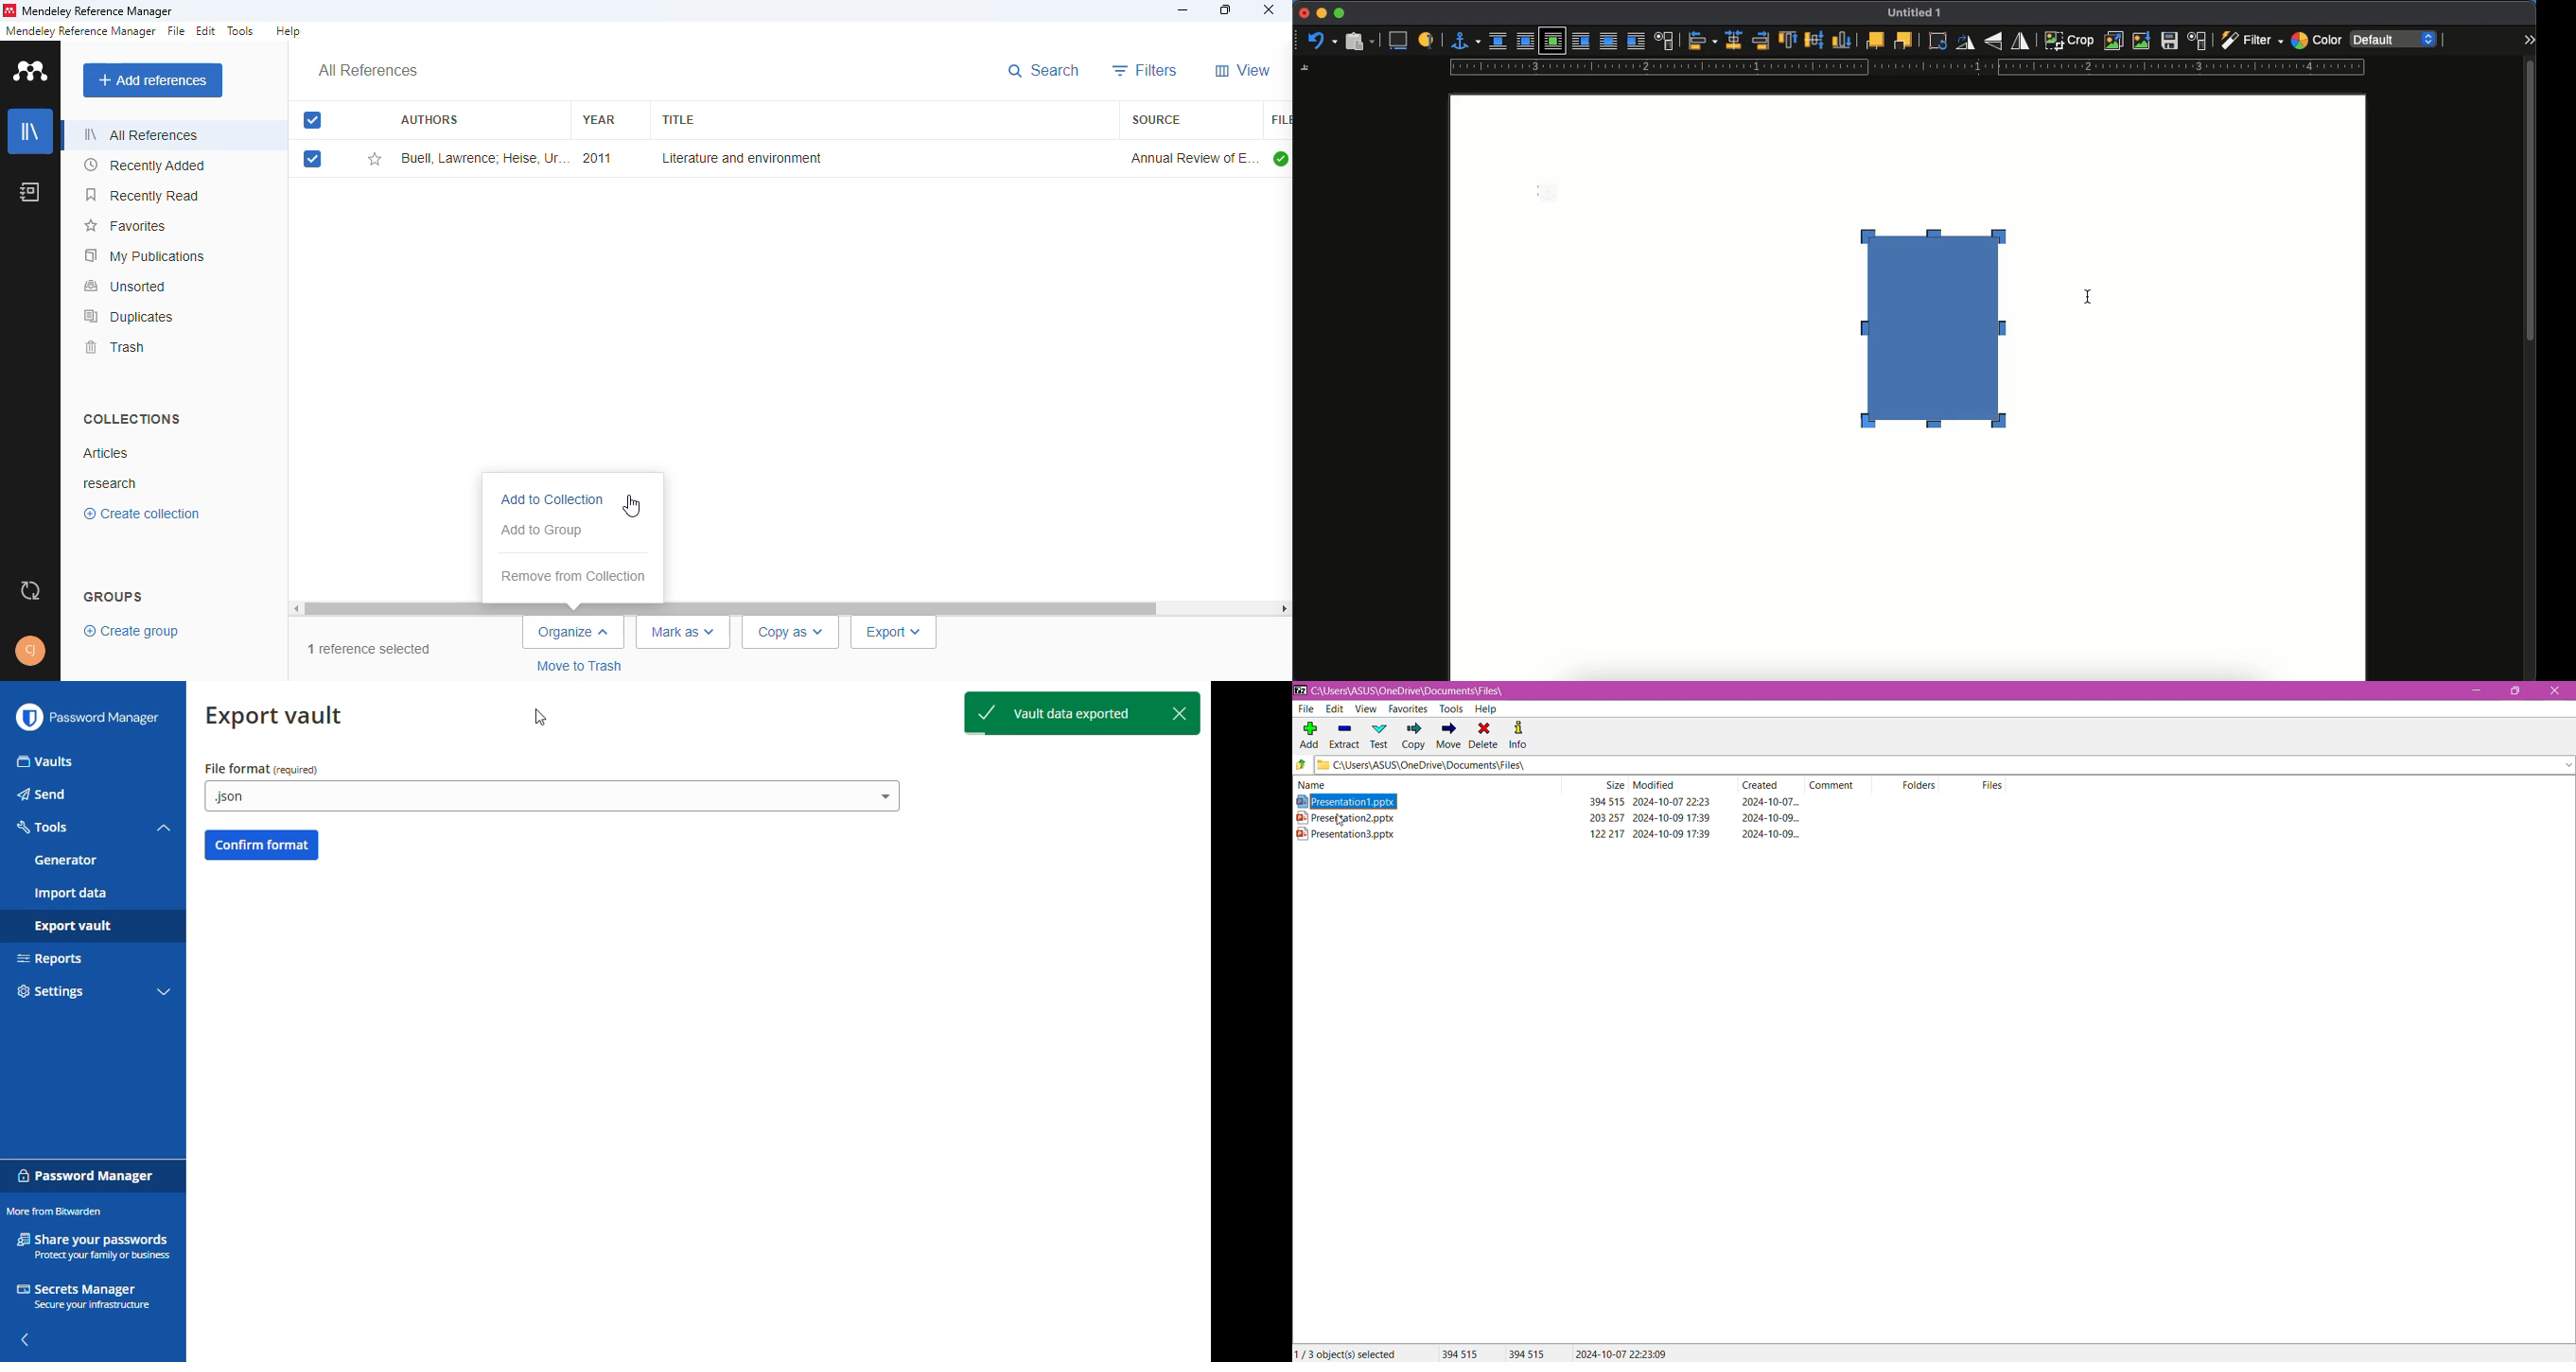 The width and height of the screenshot is (2576, 1372). Describe the element at coordinates (314, 121) in the screenshot. I see `selected` at that location.